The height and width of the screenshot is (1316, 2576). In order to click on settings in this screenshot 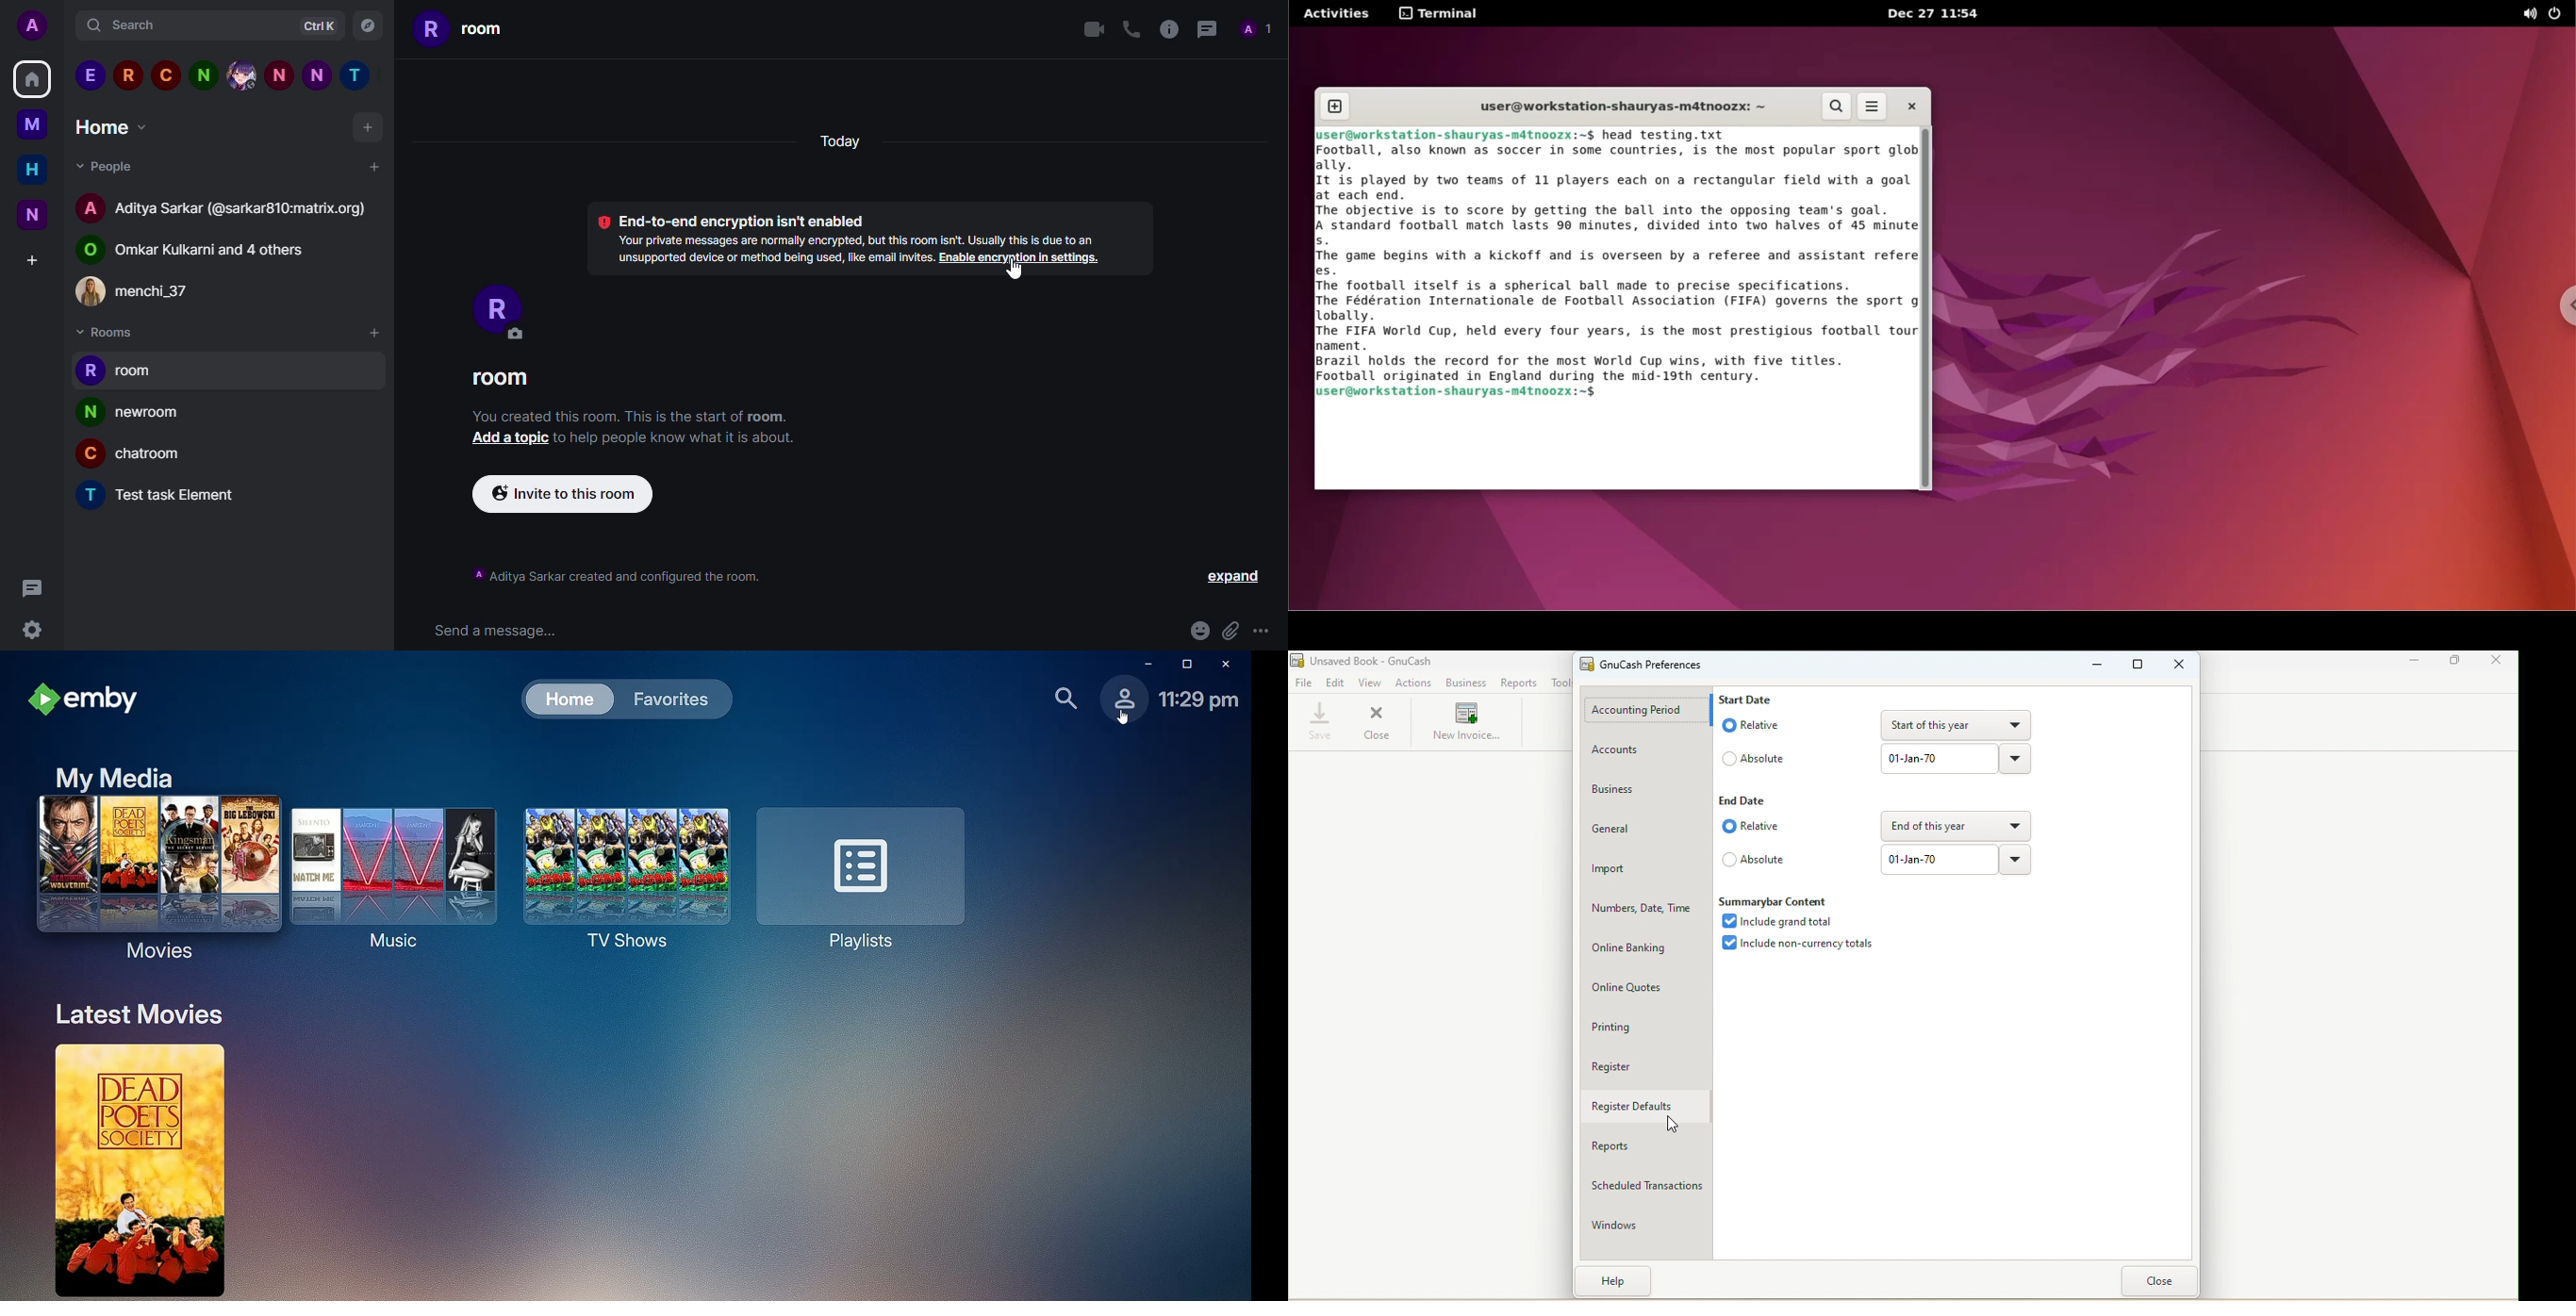, I will do `click(31, 632)`.